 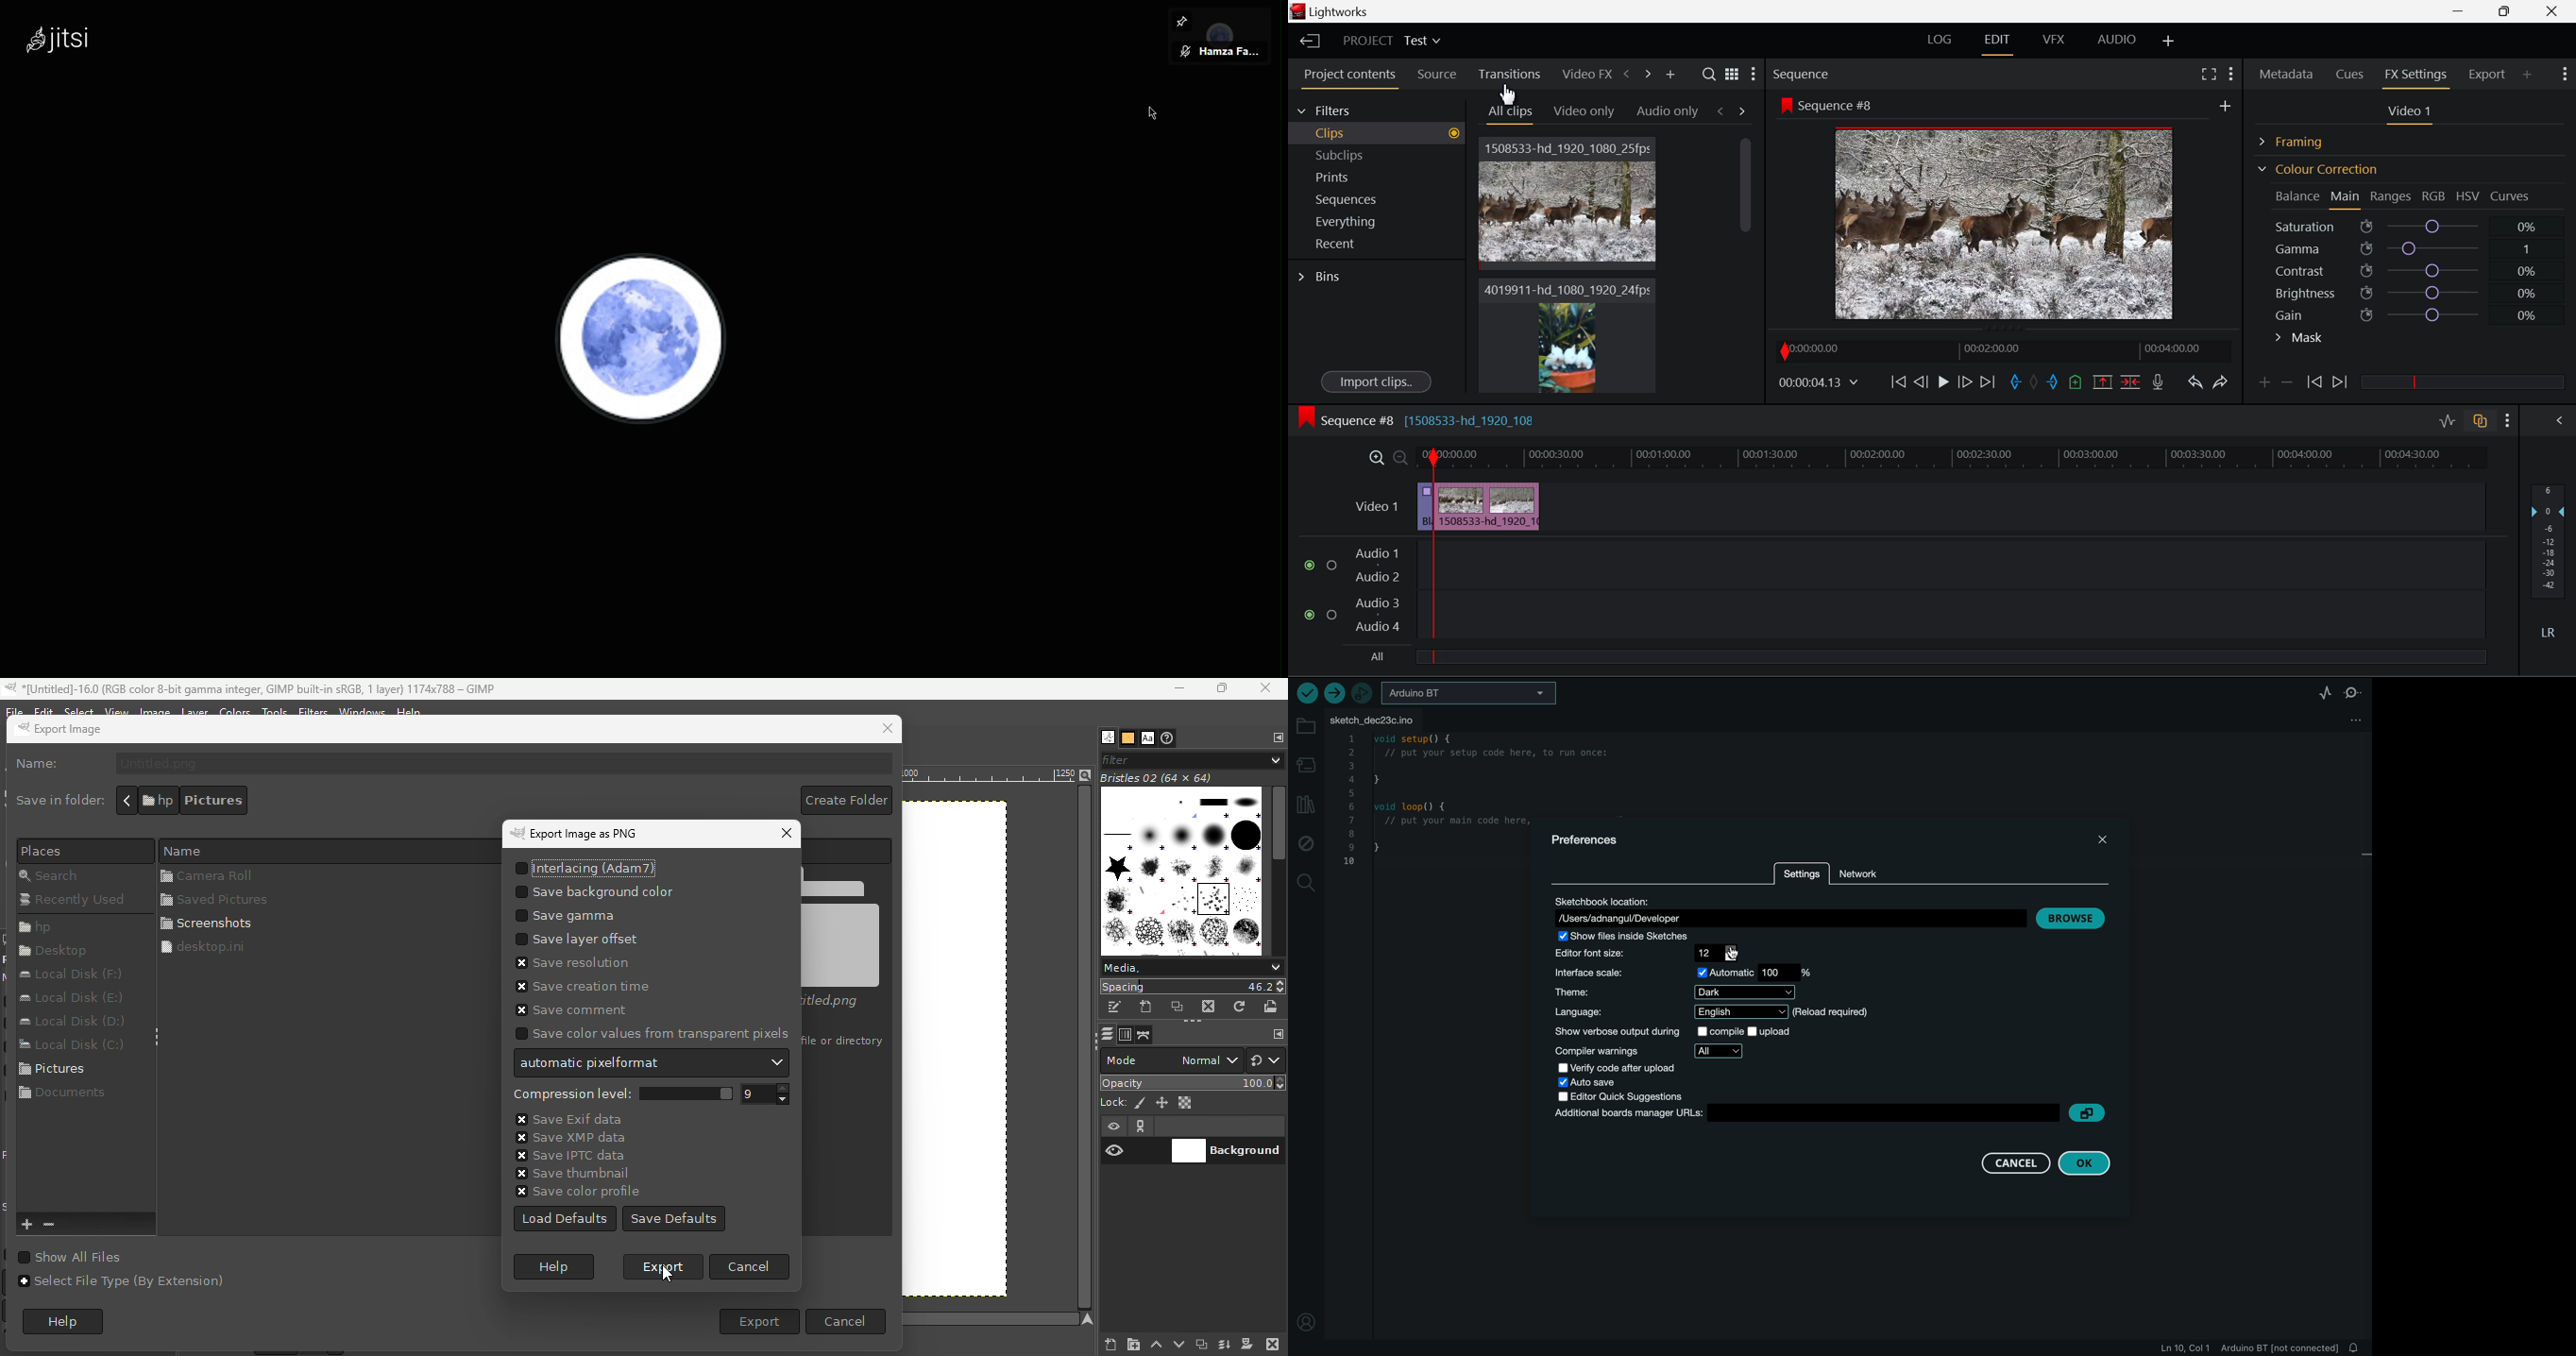 What do you see at coordinates (1350, 198) in the screenshot?
I see `Sequences` at bounding box center [1350, 198].